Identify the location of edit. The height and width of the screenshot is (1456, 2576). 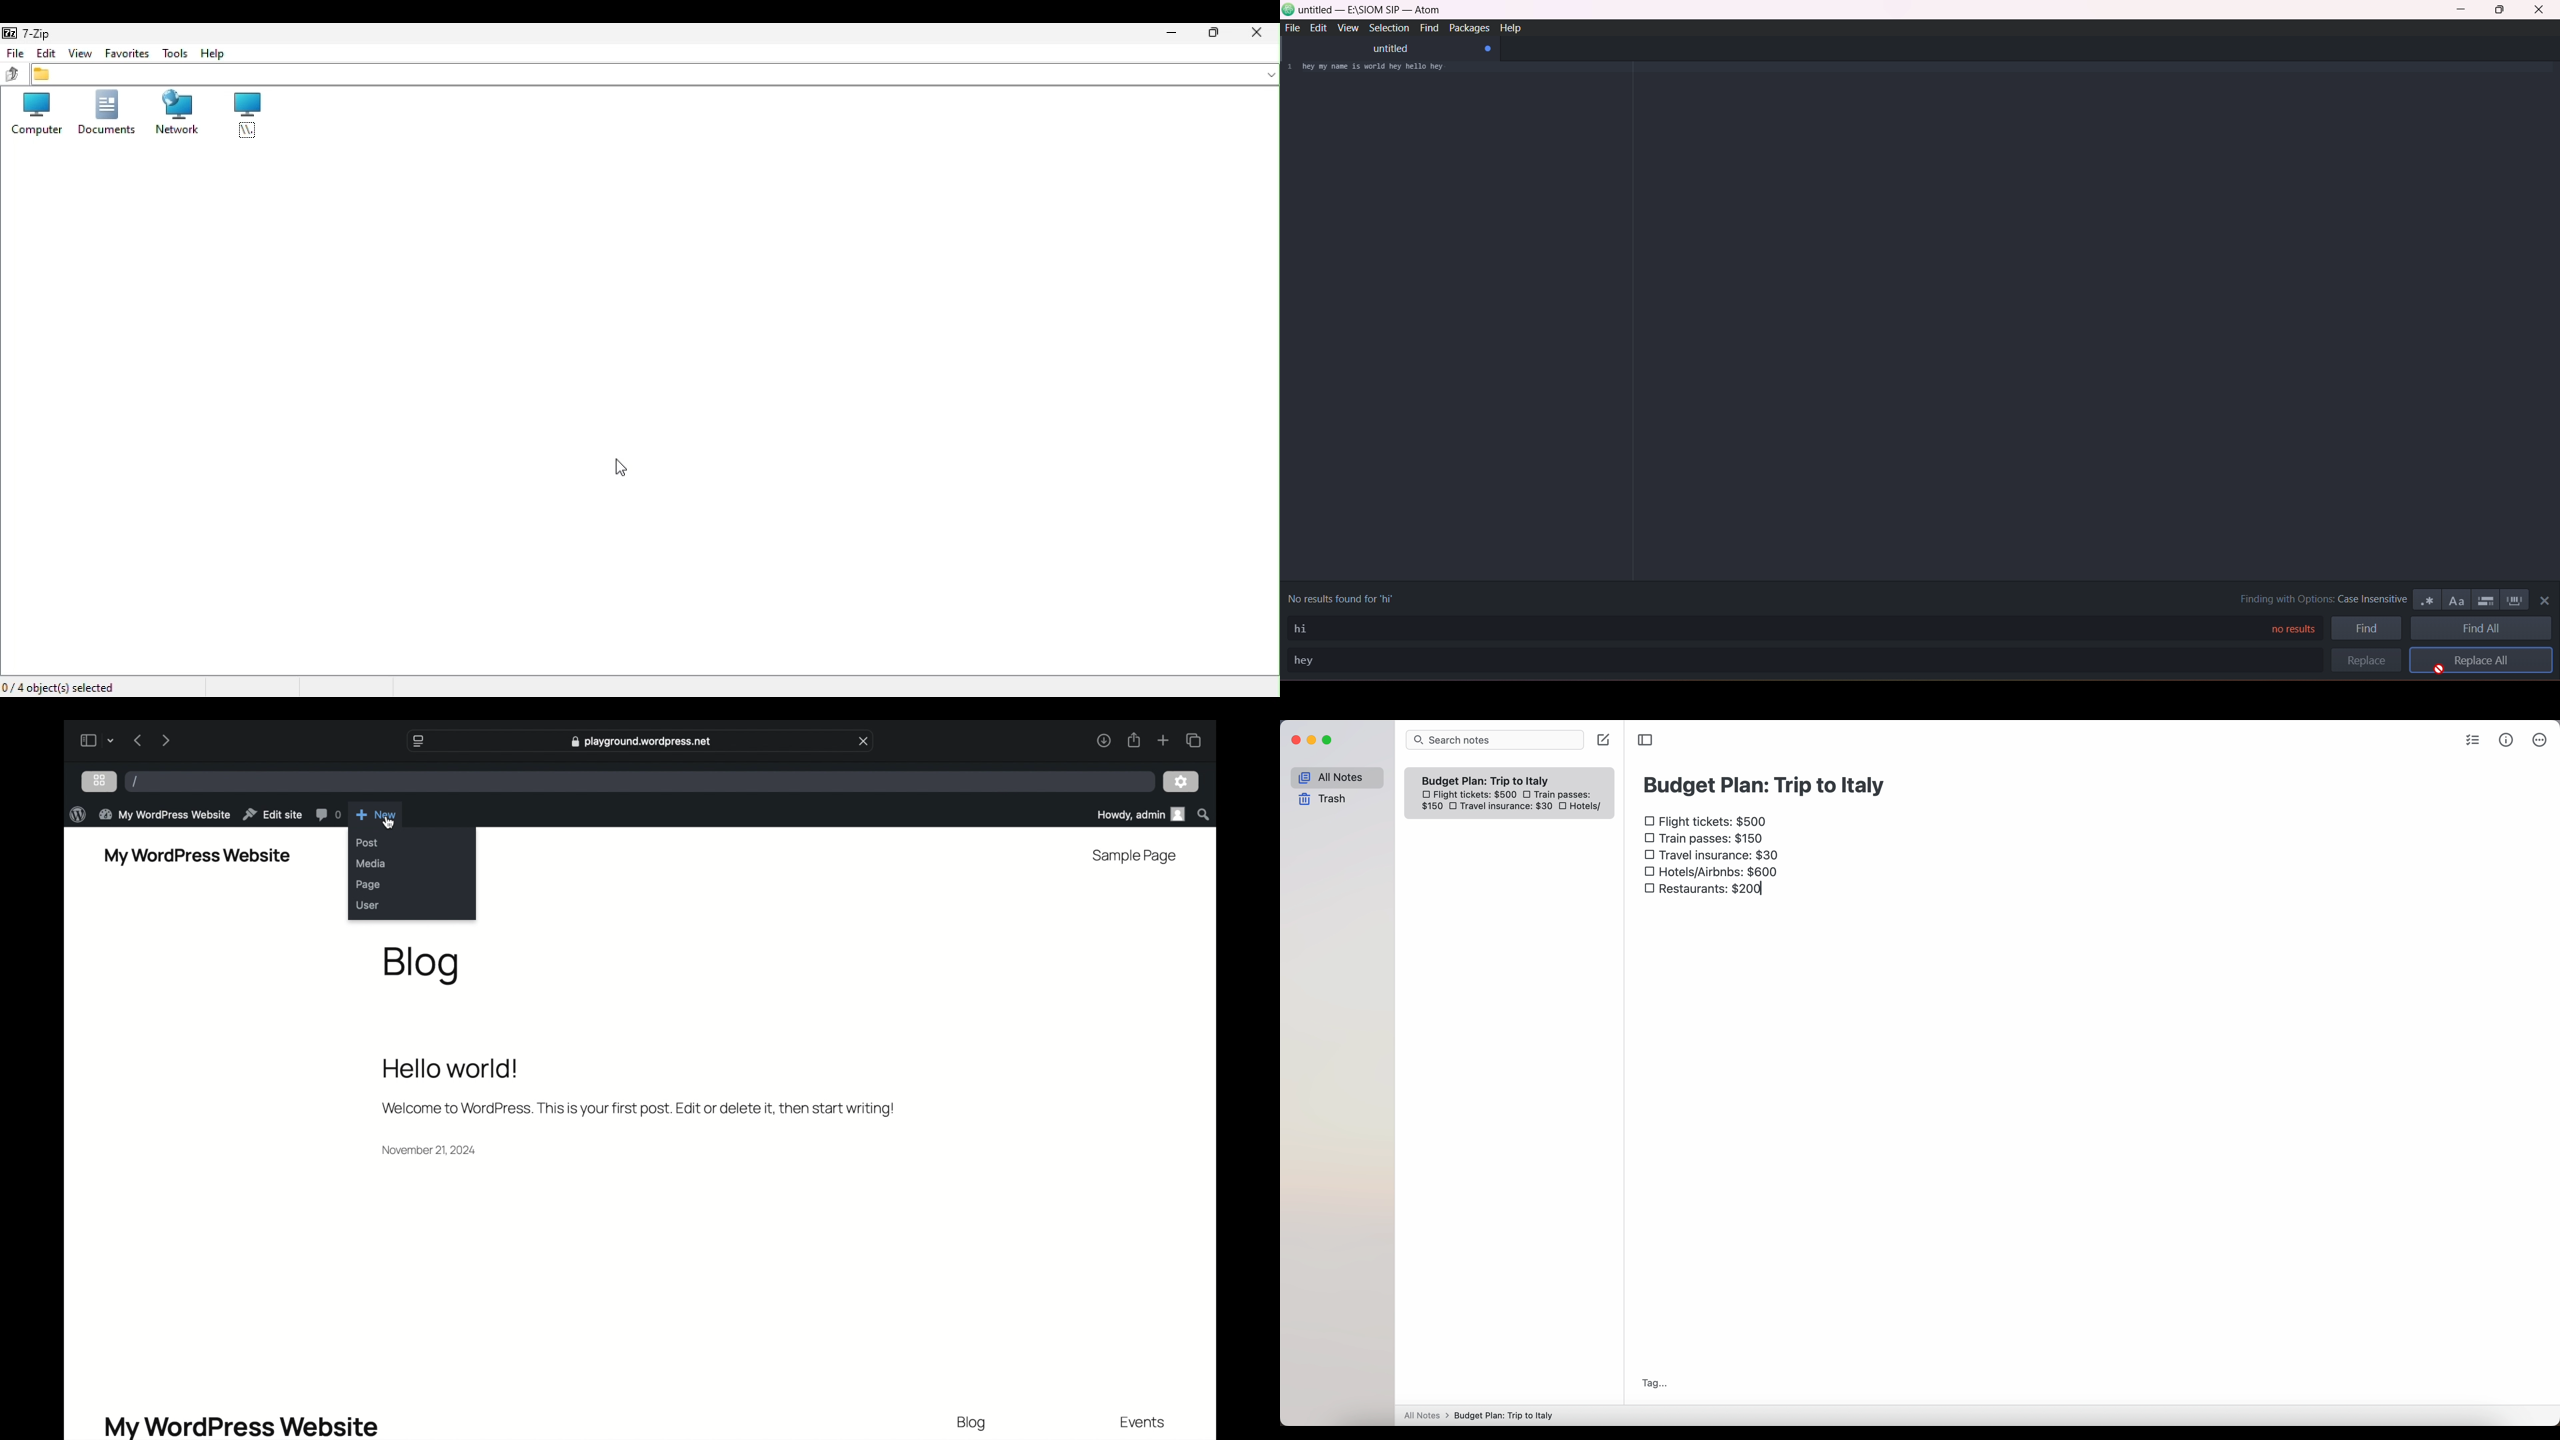
(1317, 28).